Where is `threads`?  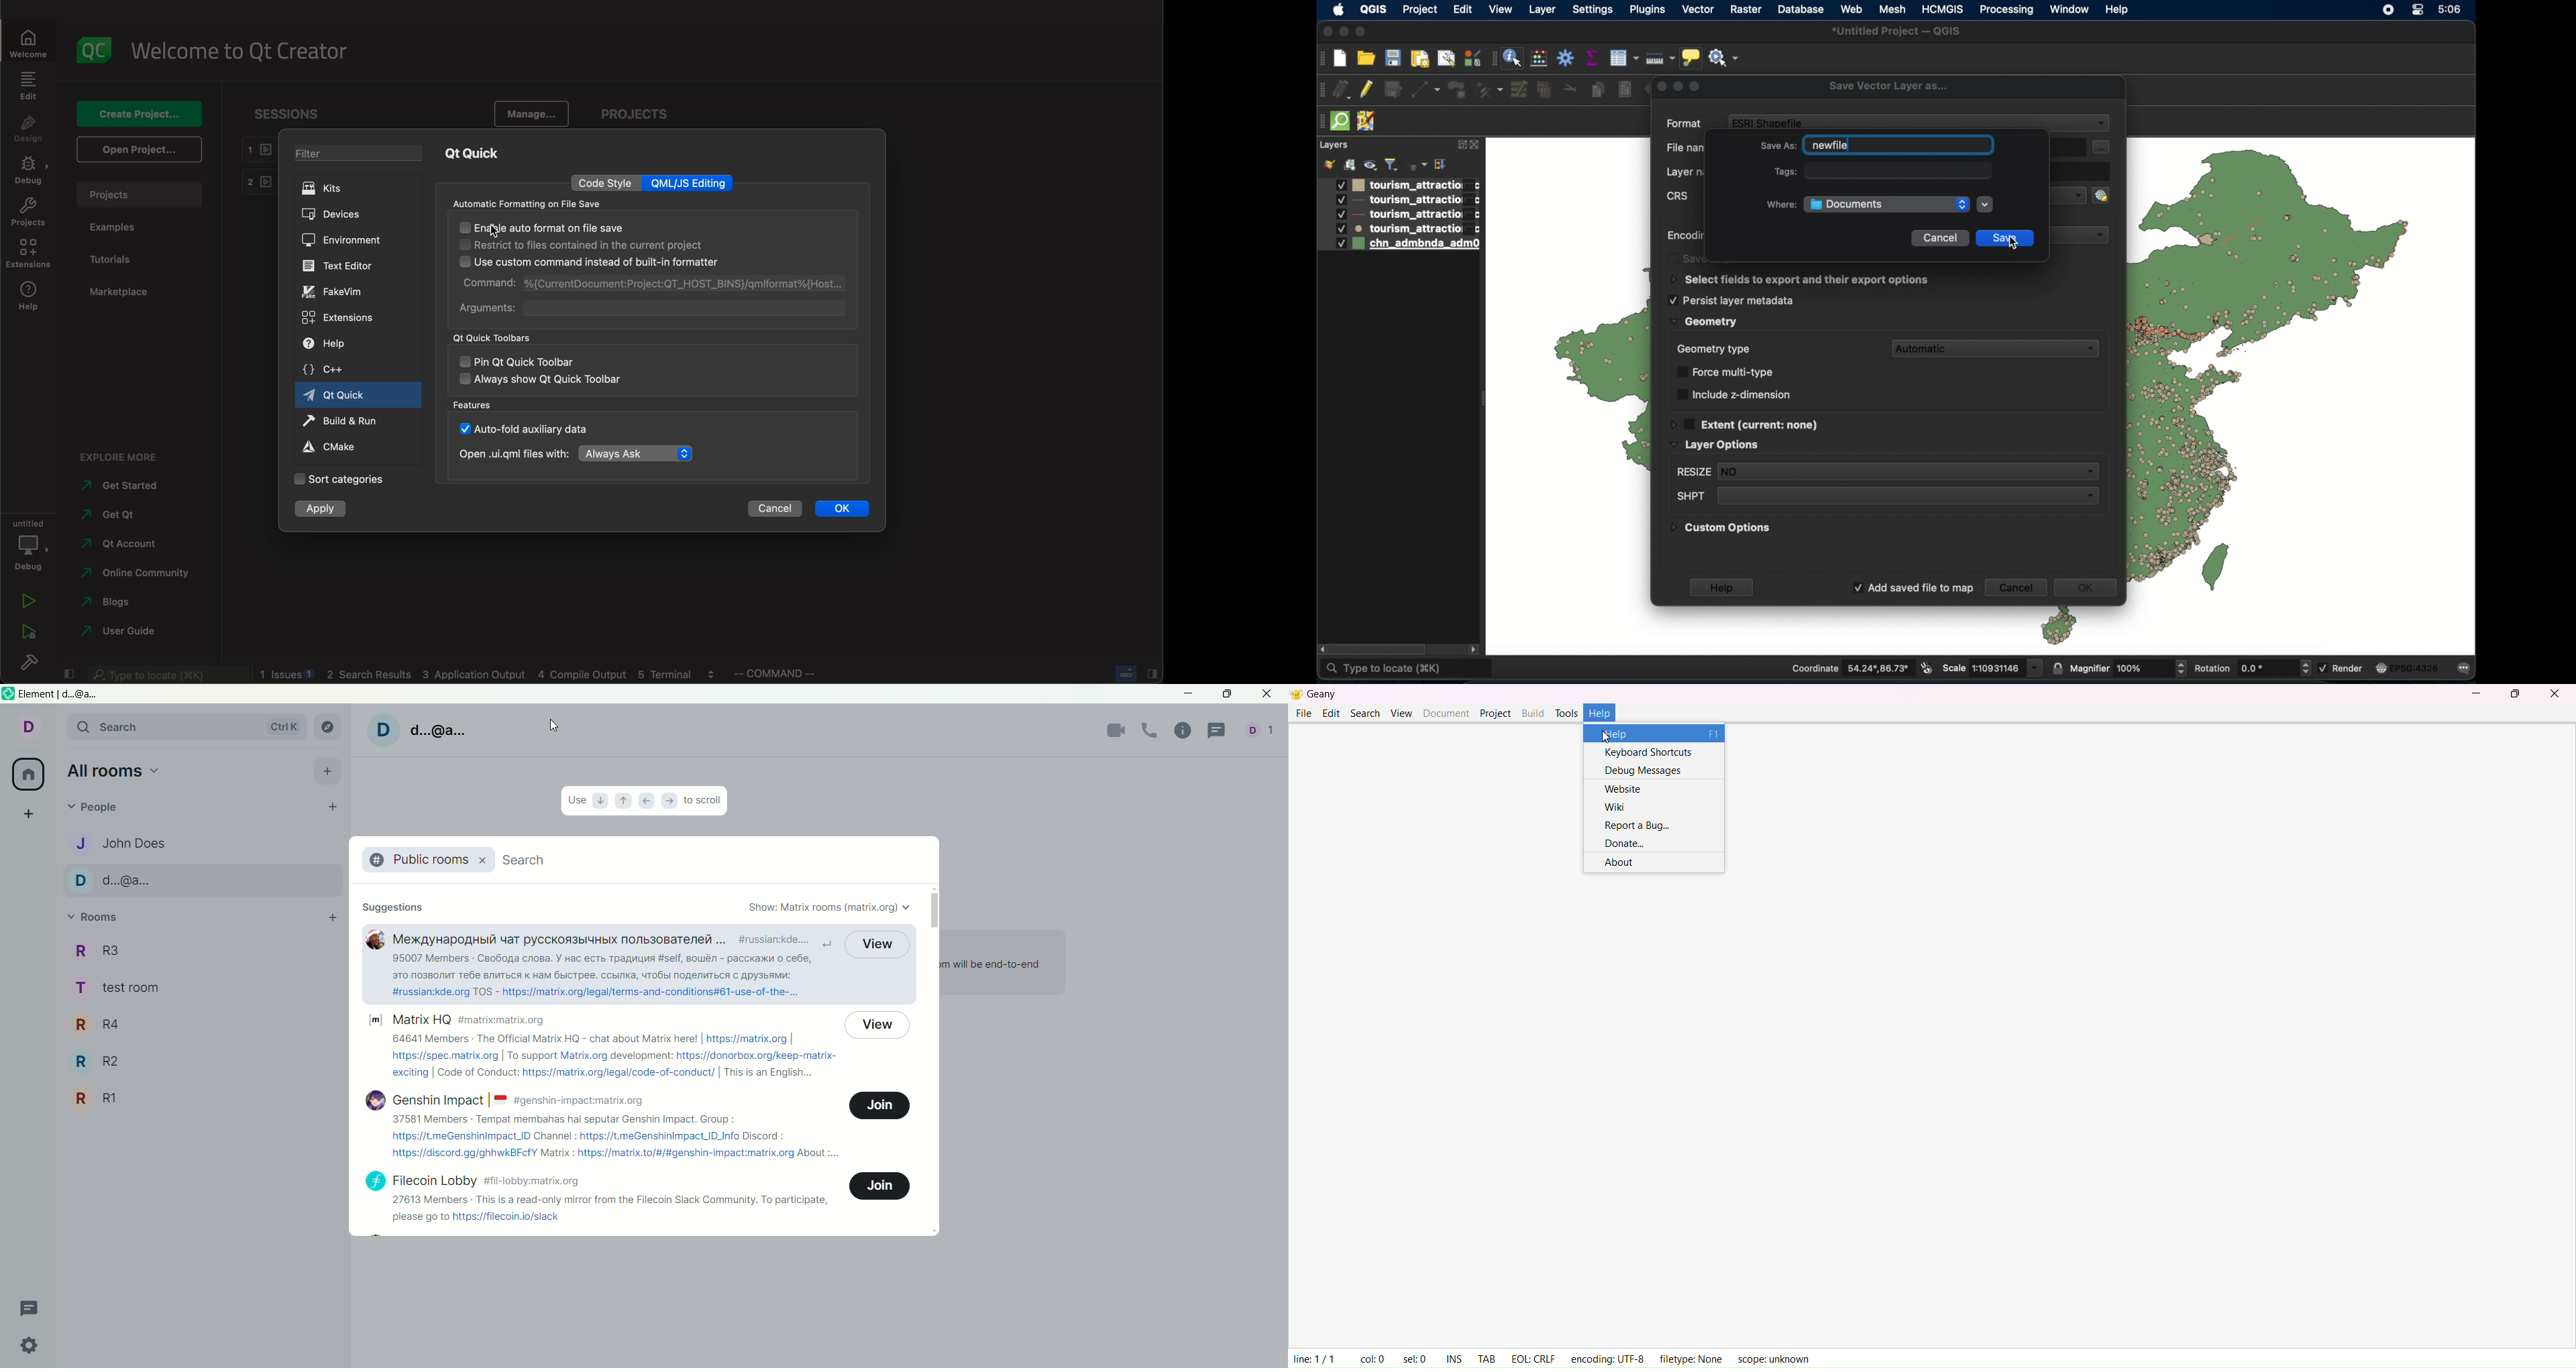 threads is located at coordinates (31, 1309).